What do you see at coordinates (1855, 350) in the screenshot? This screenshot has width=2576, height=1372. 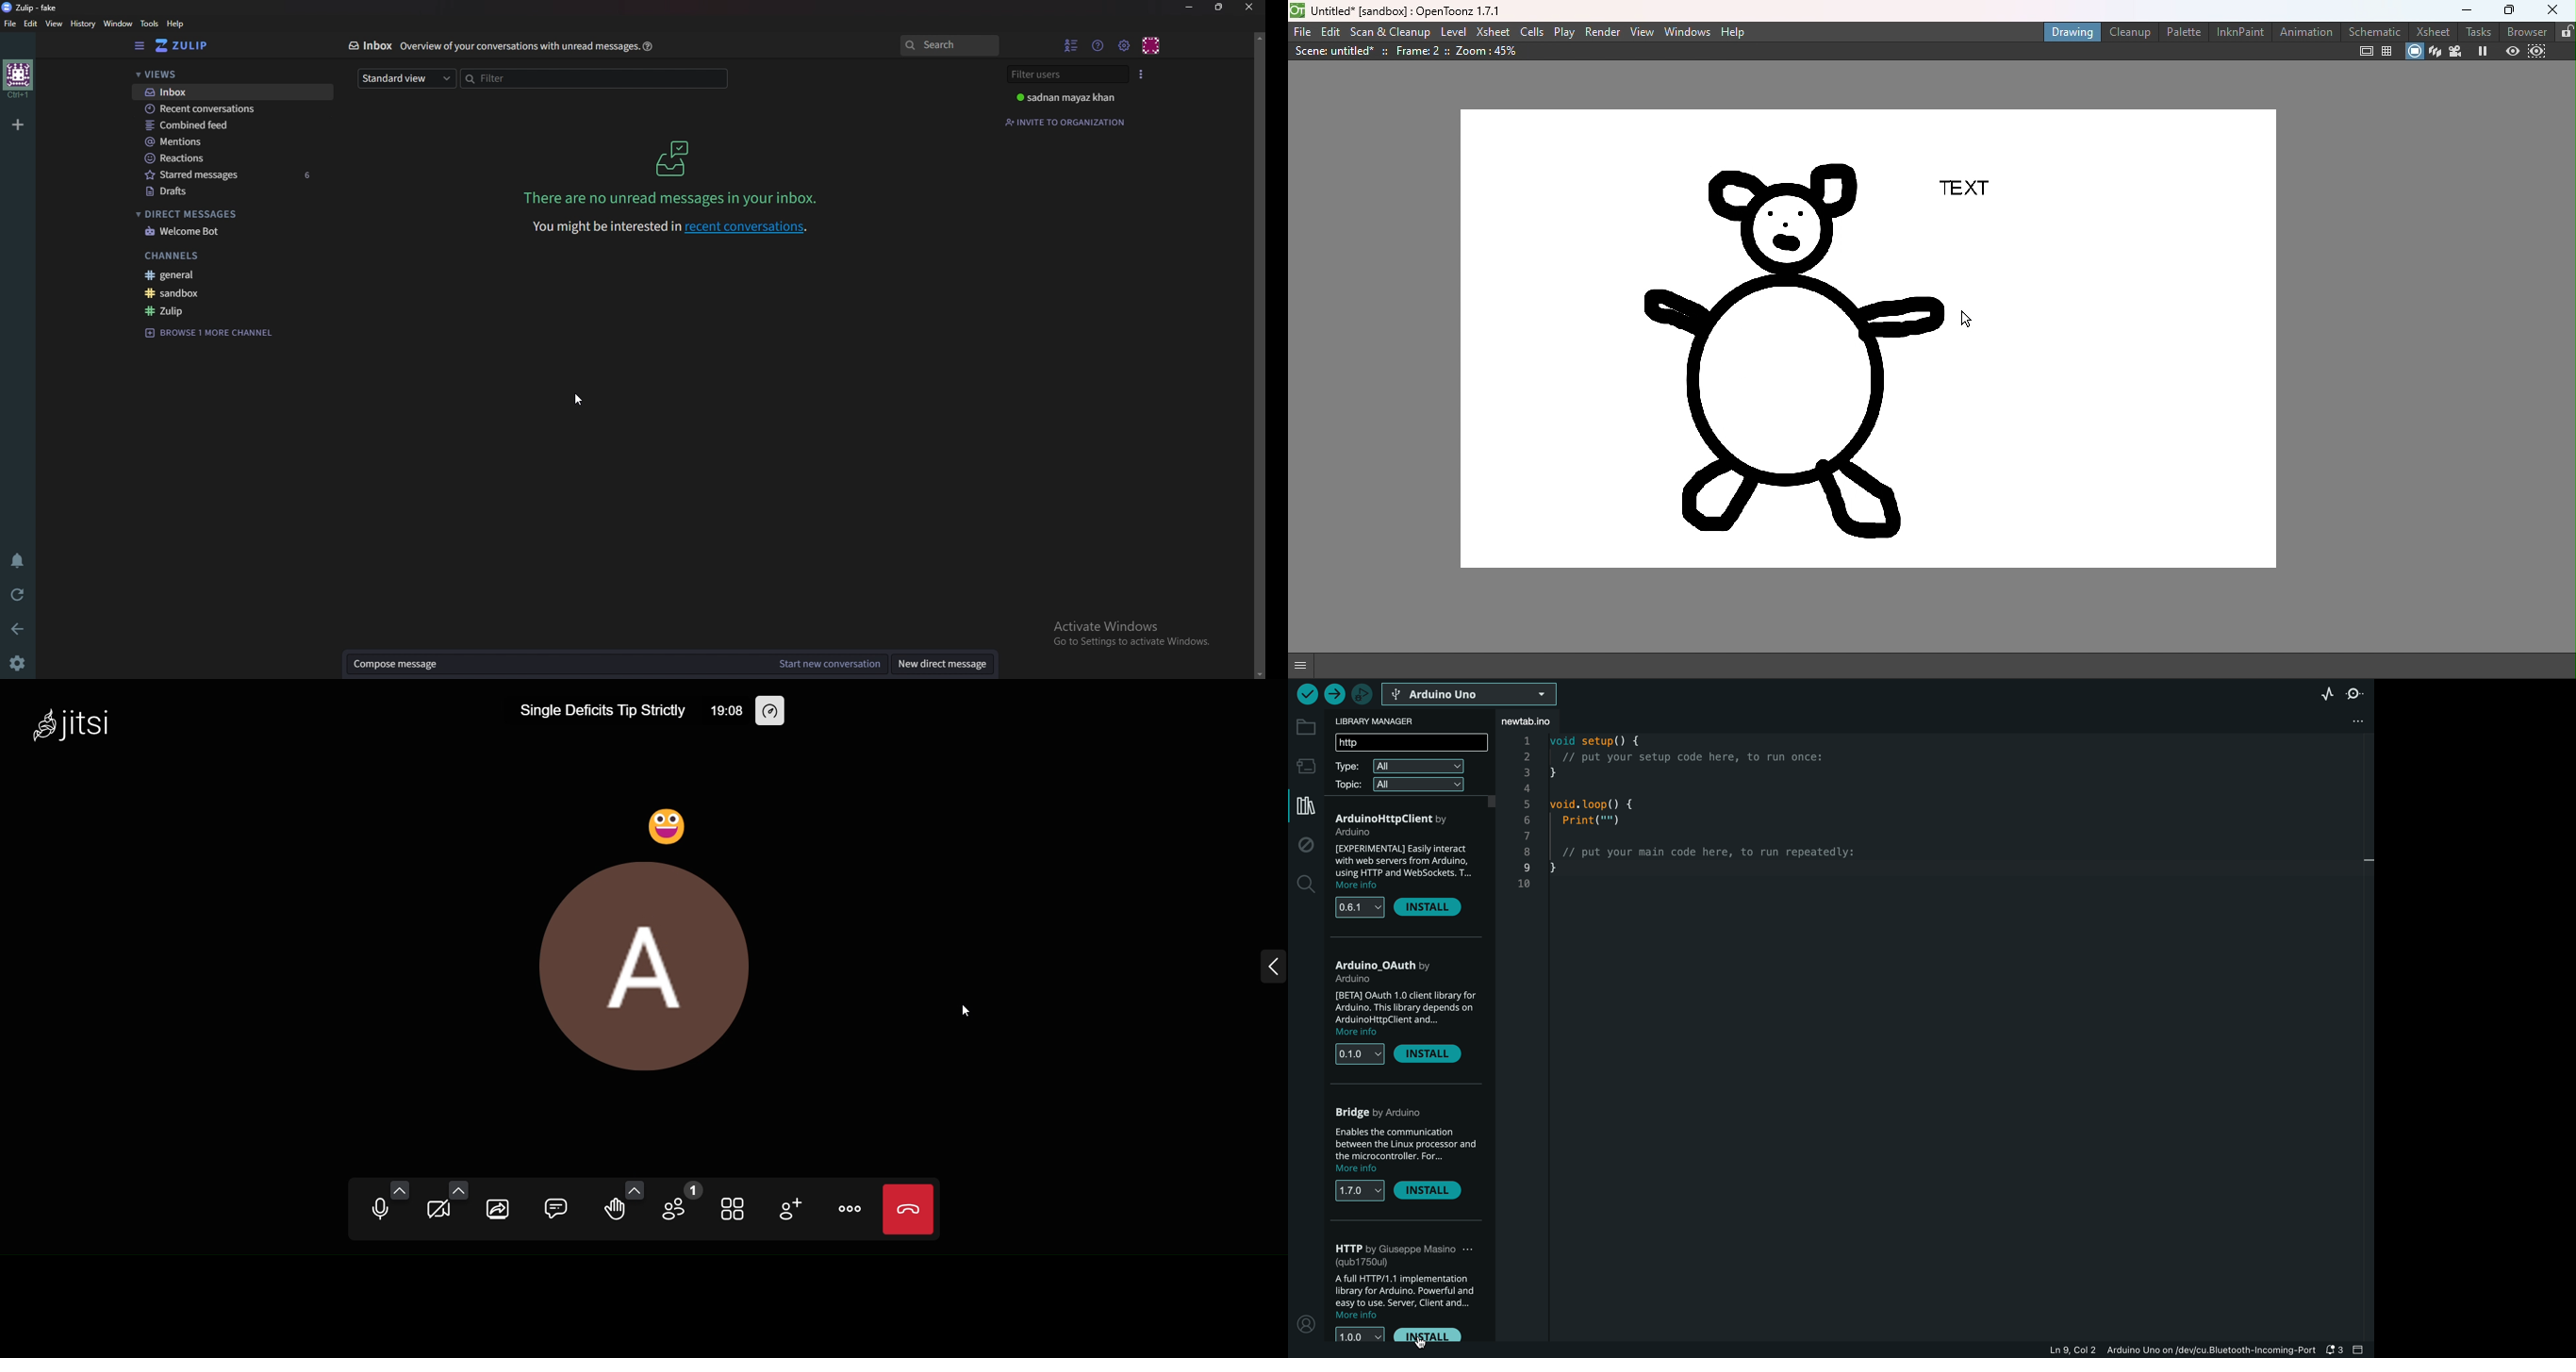 I see `canvas` at bounding box center [1855, 350].